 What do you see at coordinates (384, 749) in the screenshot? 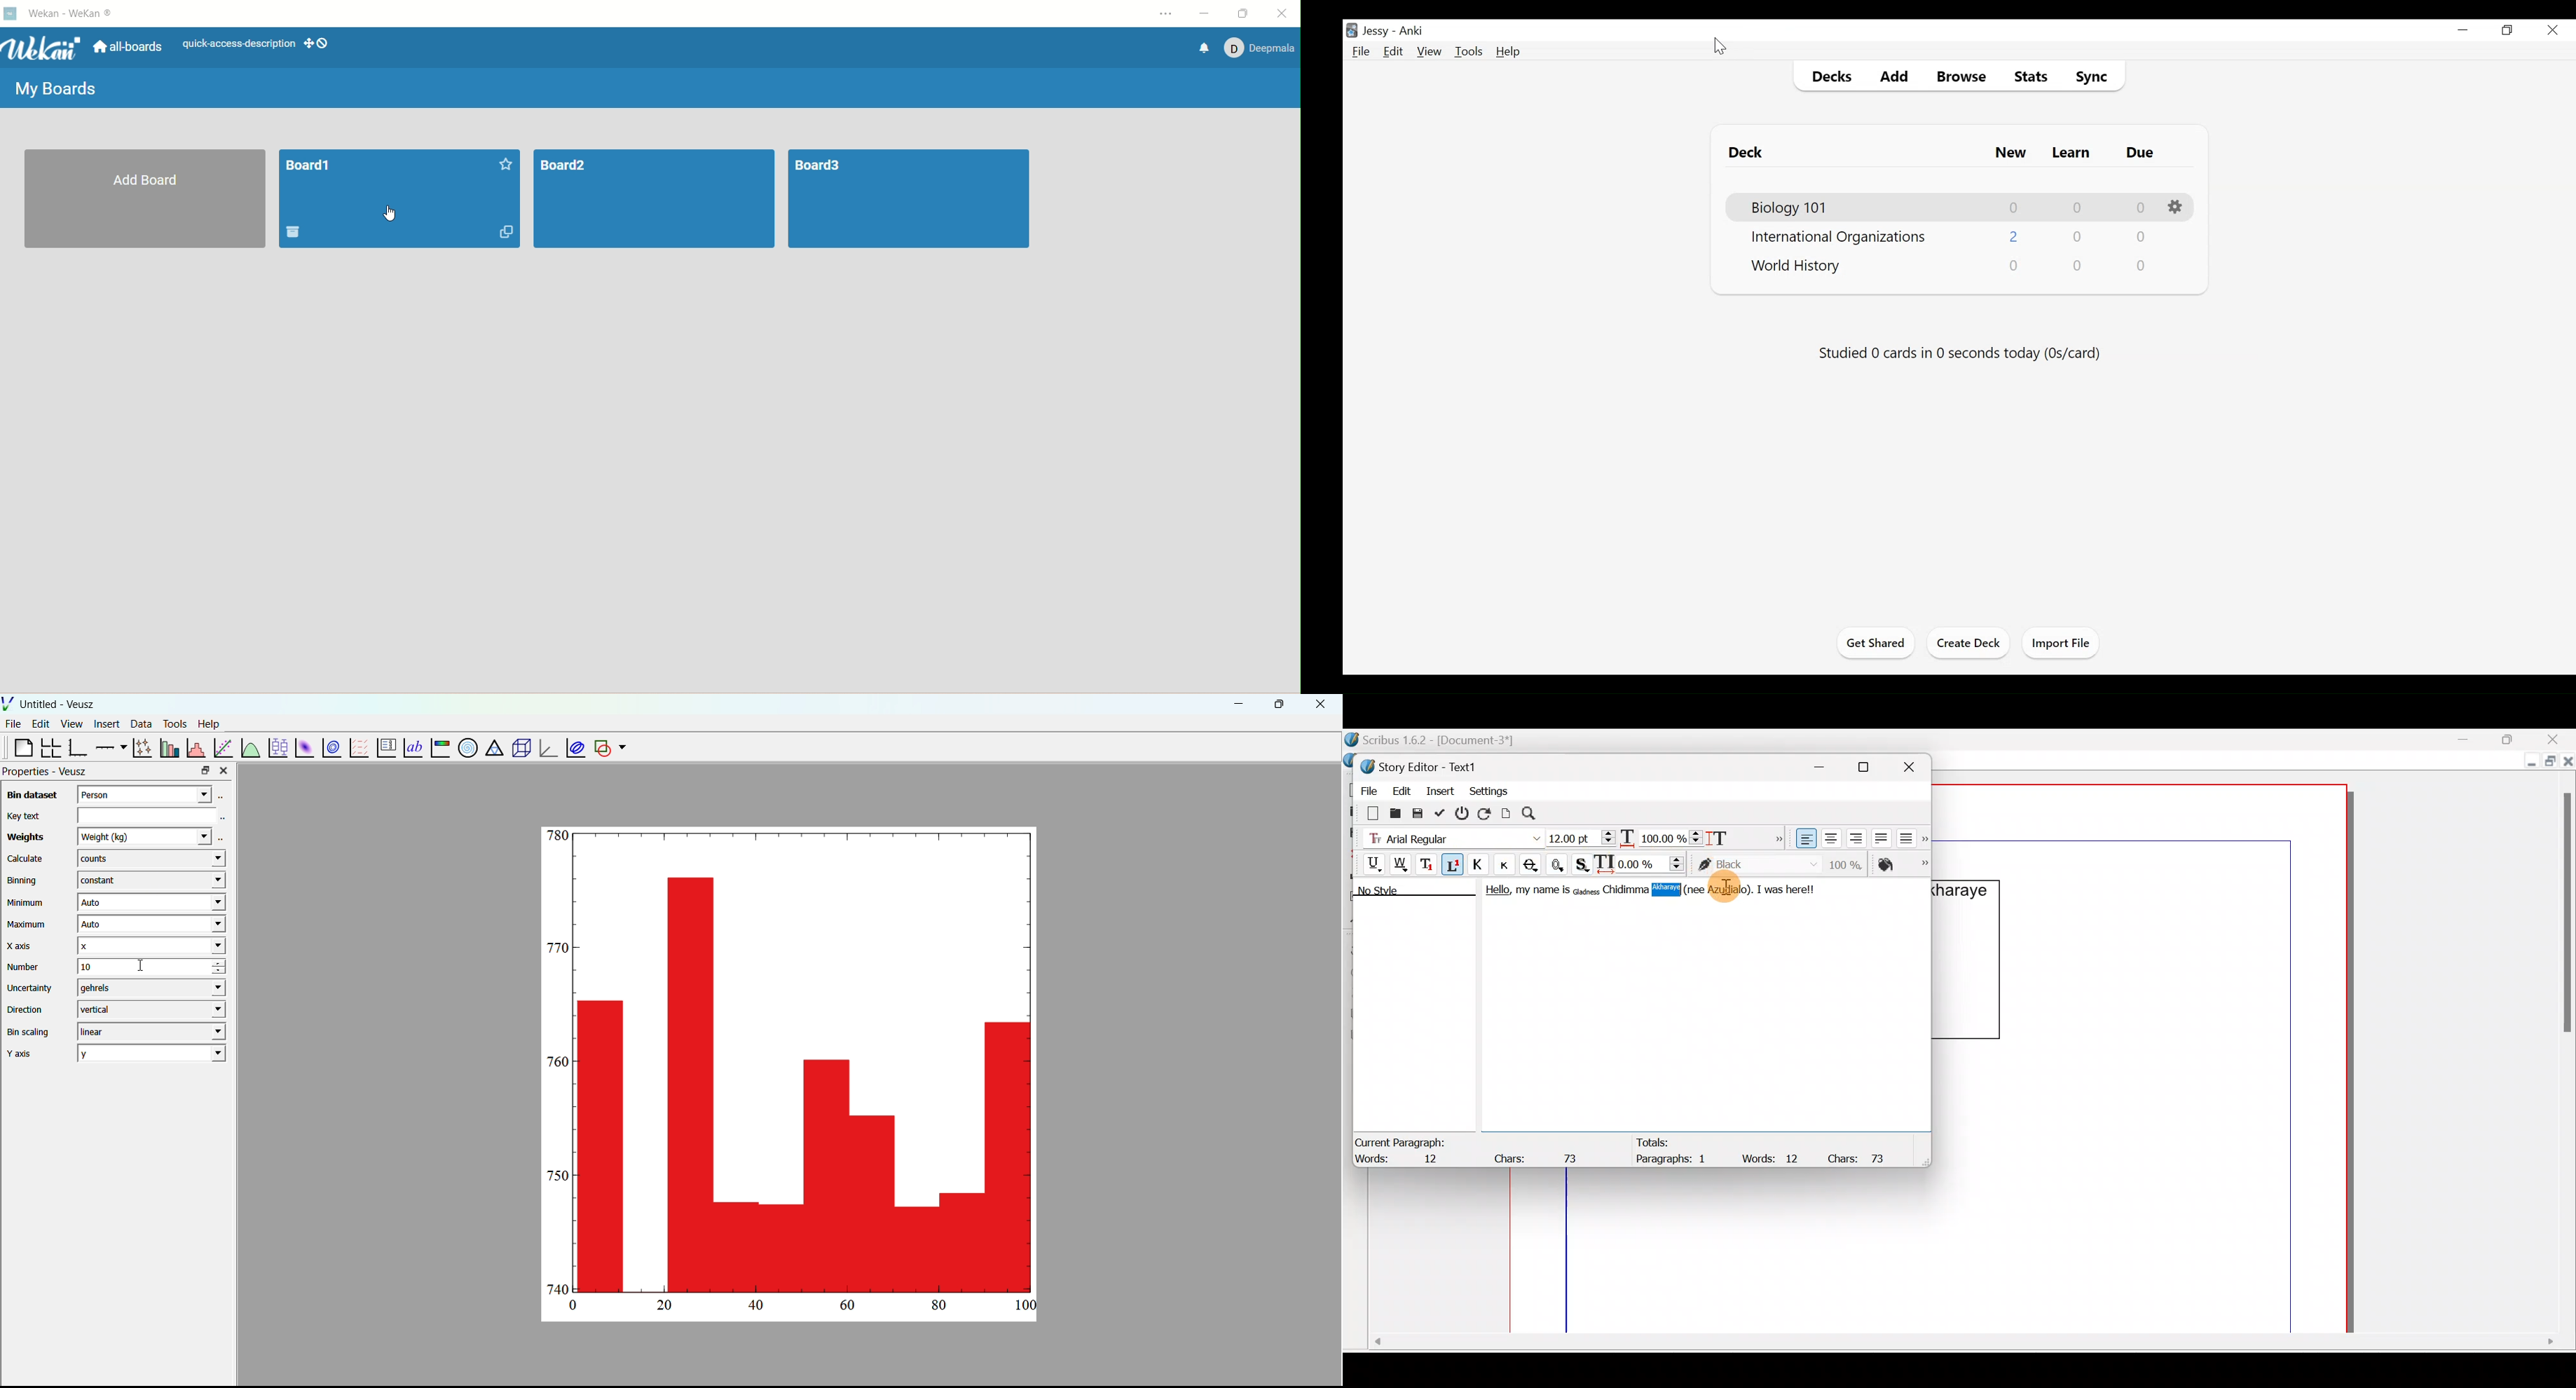
I see `plot key` at bounding box center [384, 749].